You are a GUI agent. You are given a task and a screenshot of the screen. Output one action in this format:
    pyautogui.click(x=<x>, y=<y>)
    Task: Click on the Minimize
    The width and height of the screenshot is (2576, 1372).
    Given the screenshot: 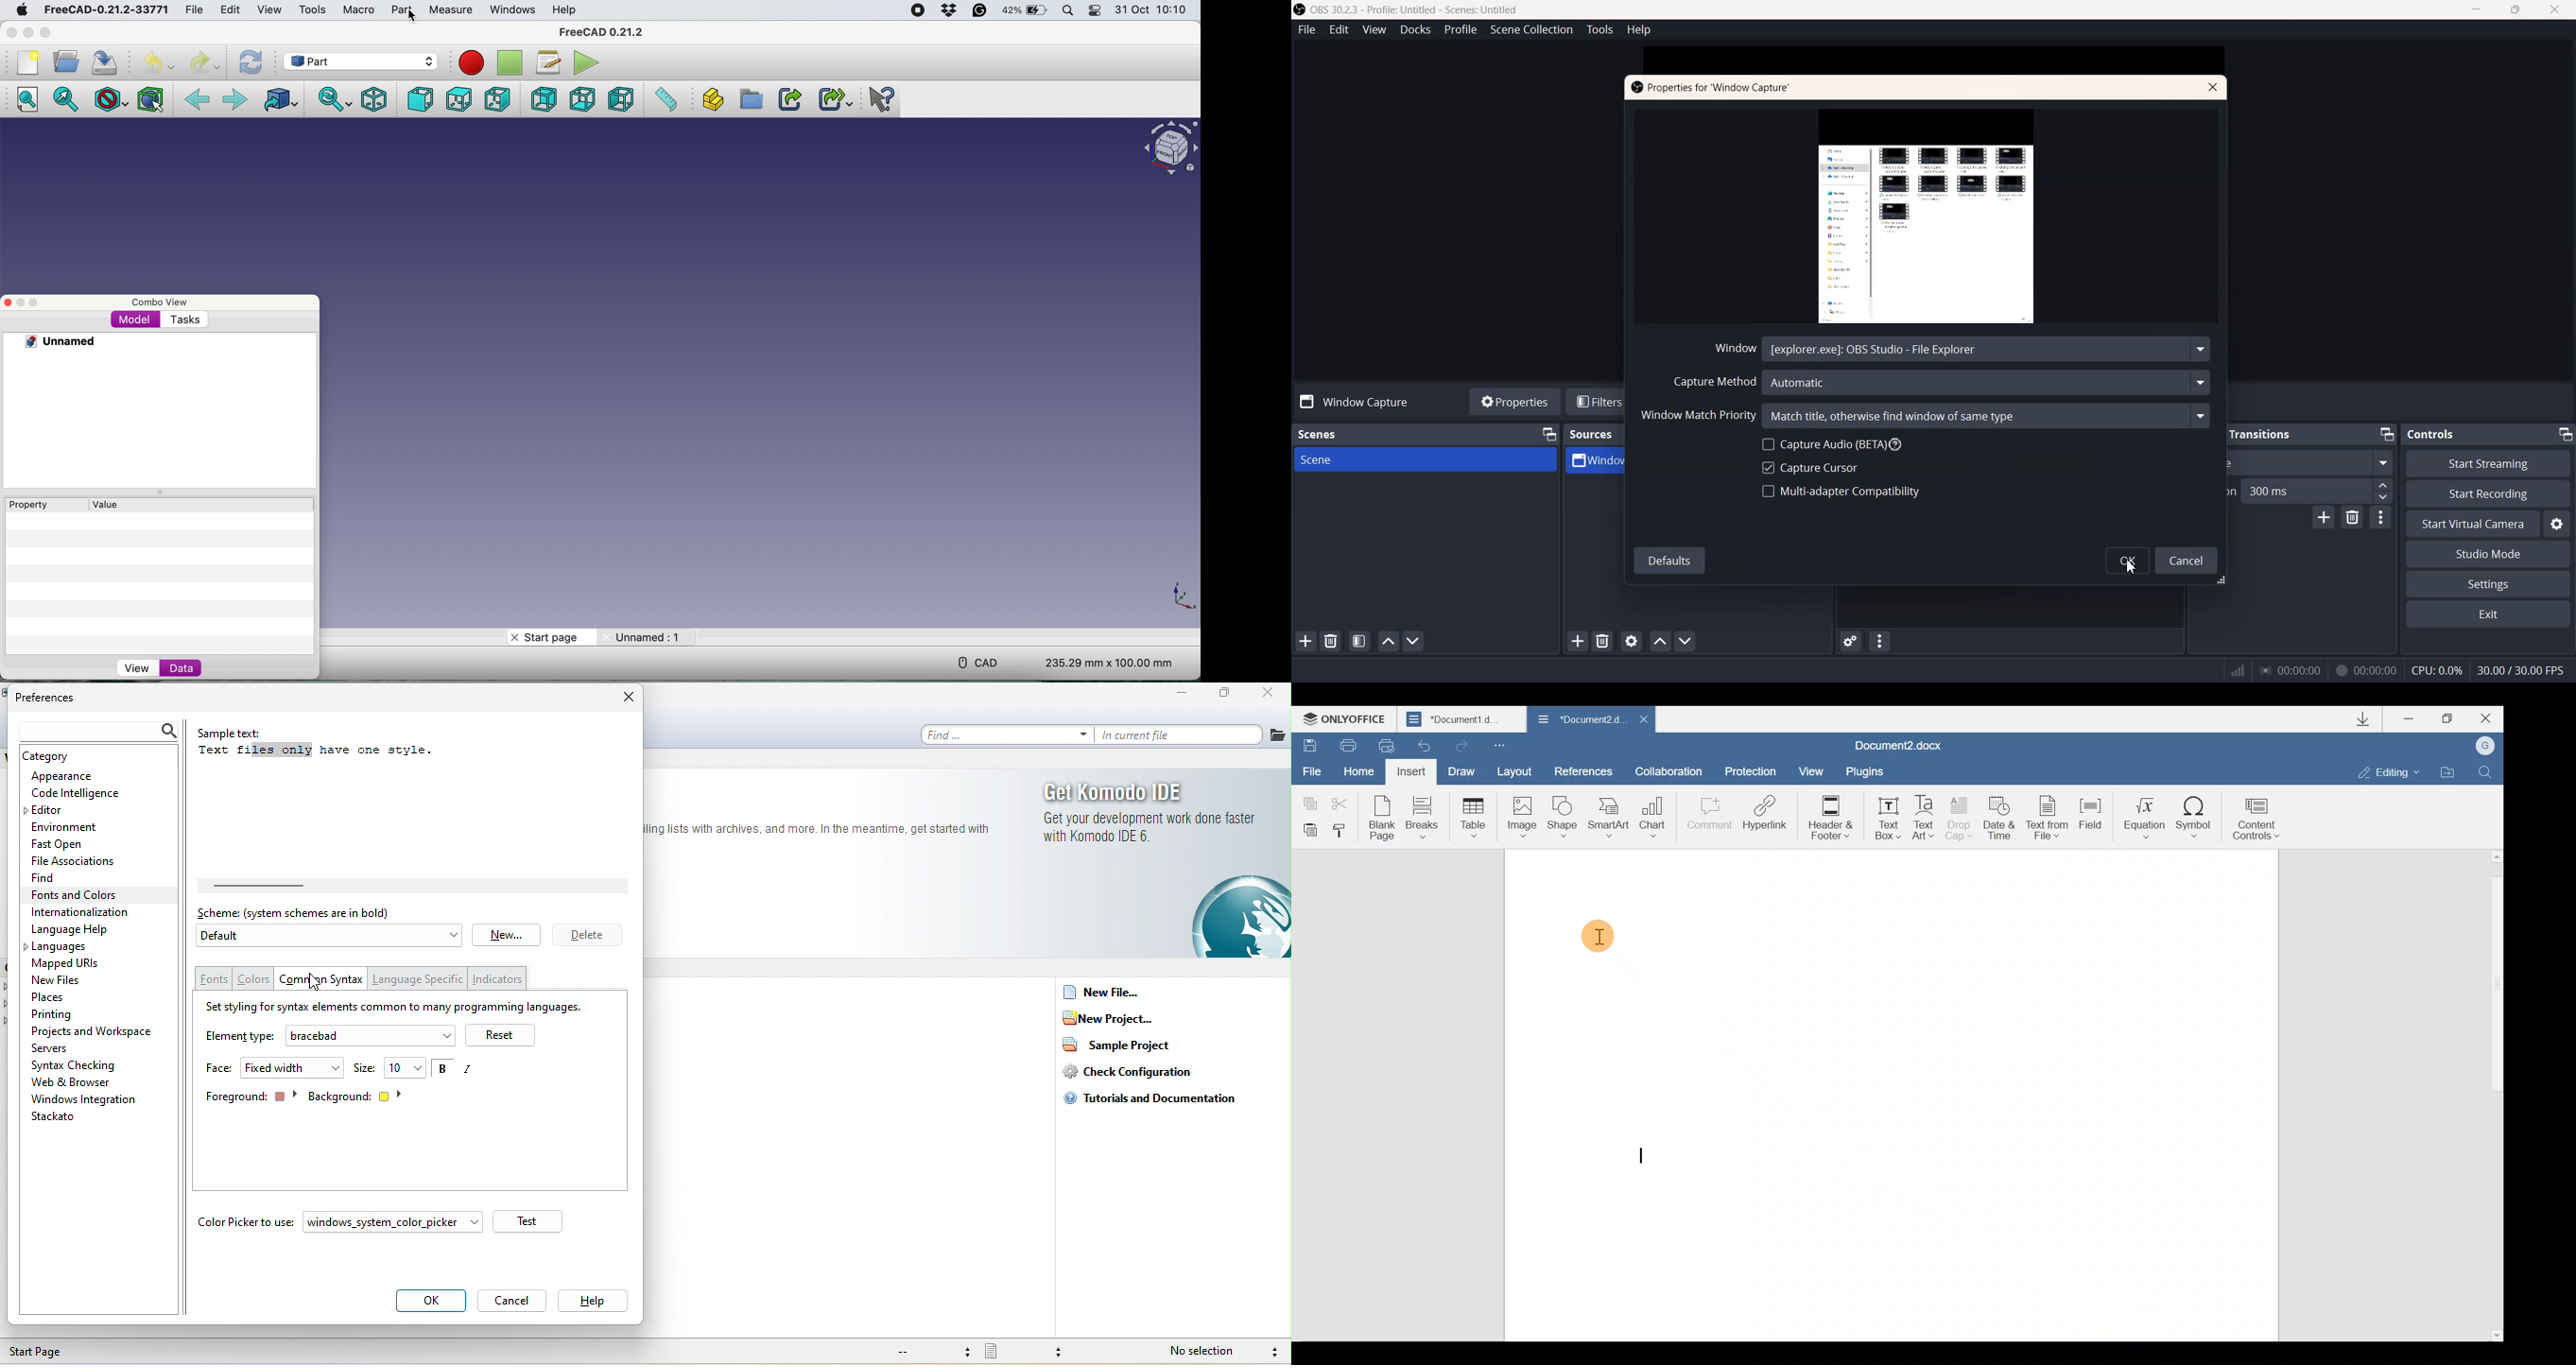 What is the action you would take?
    pyautogui.click(x=1550, y=434)
    